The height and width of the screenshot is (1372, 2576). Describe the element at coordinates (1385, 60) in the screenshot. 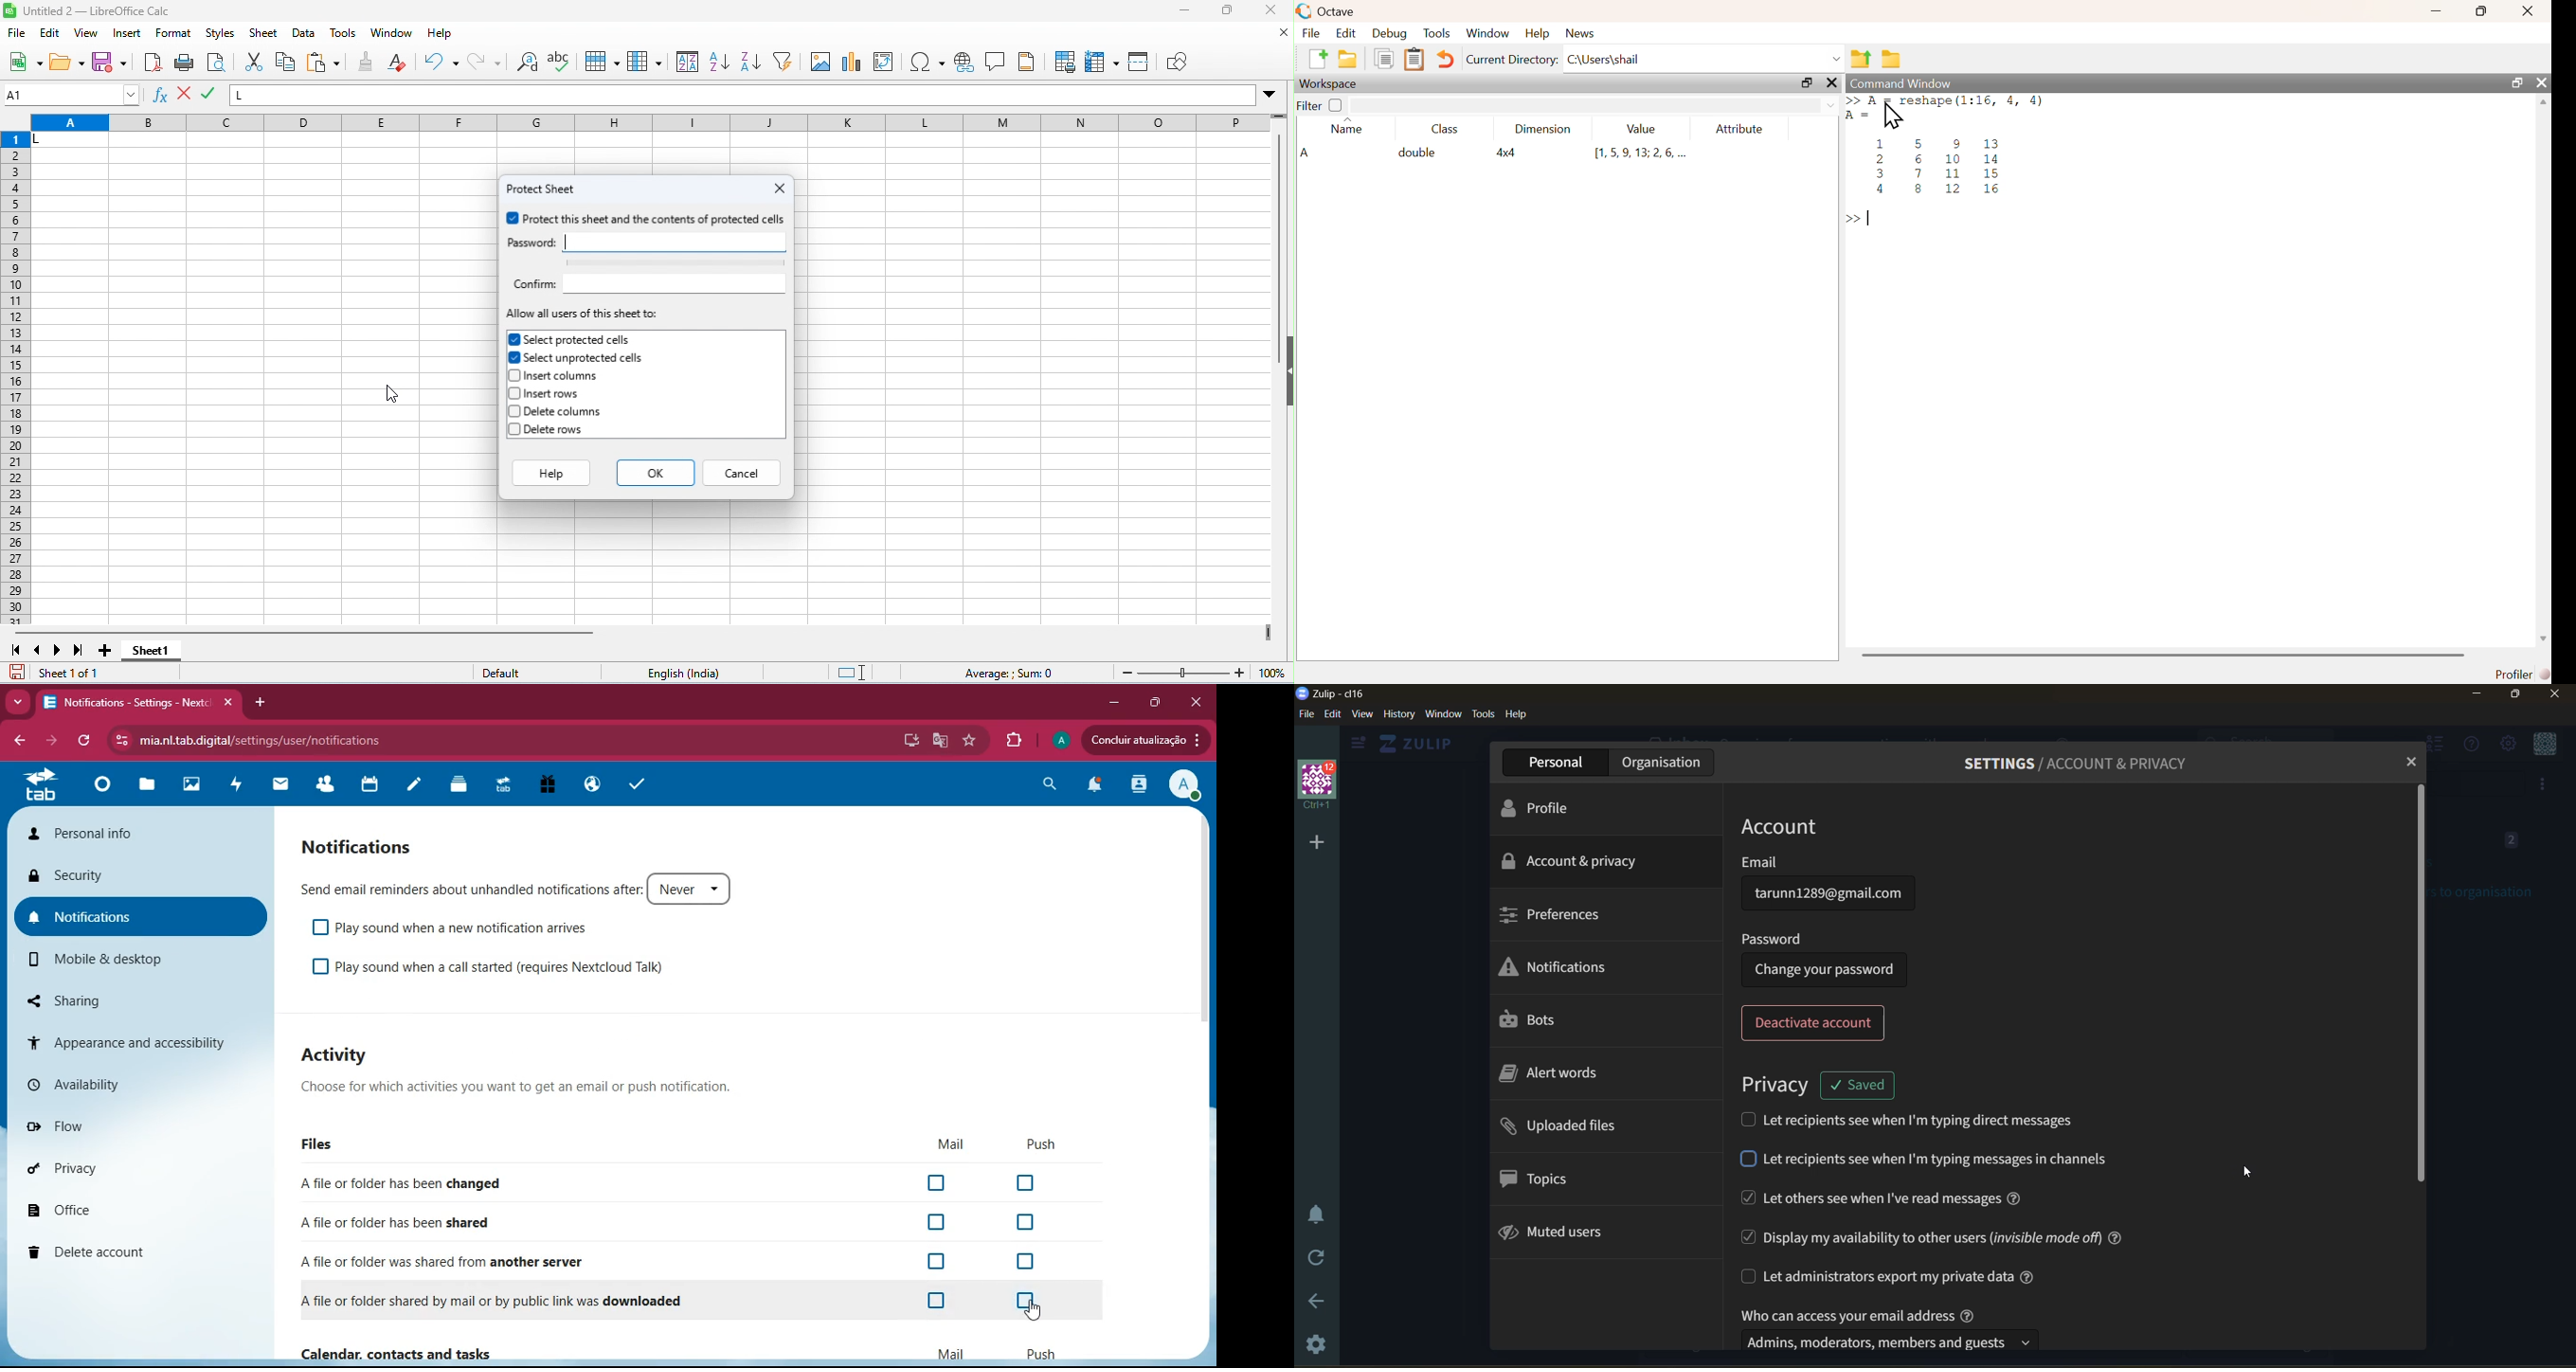

I see `copy` at that location.